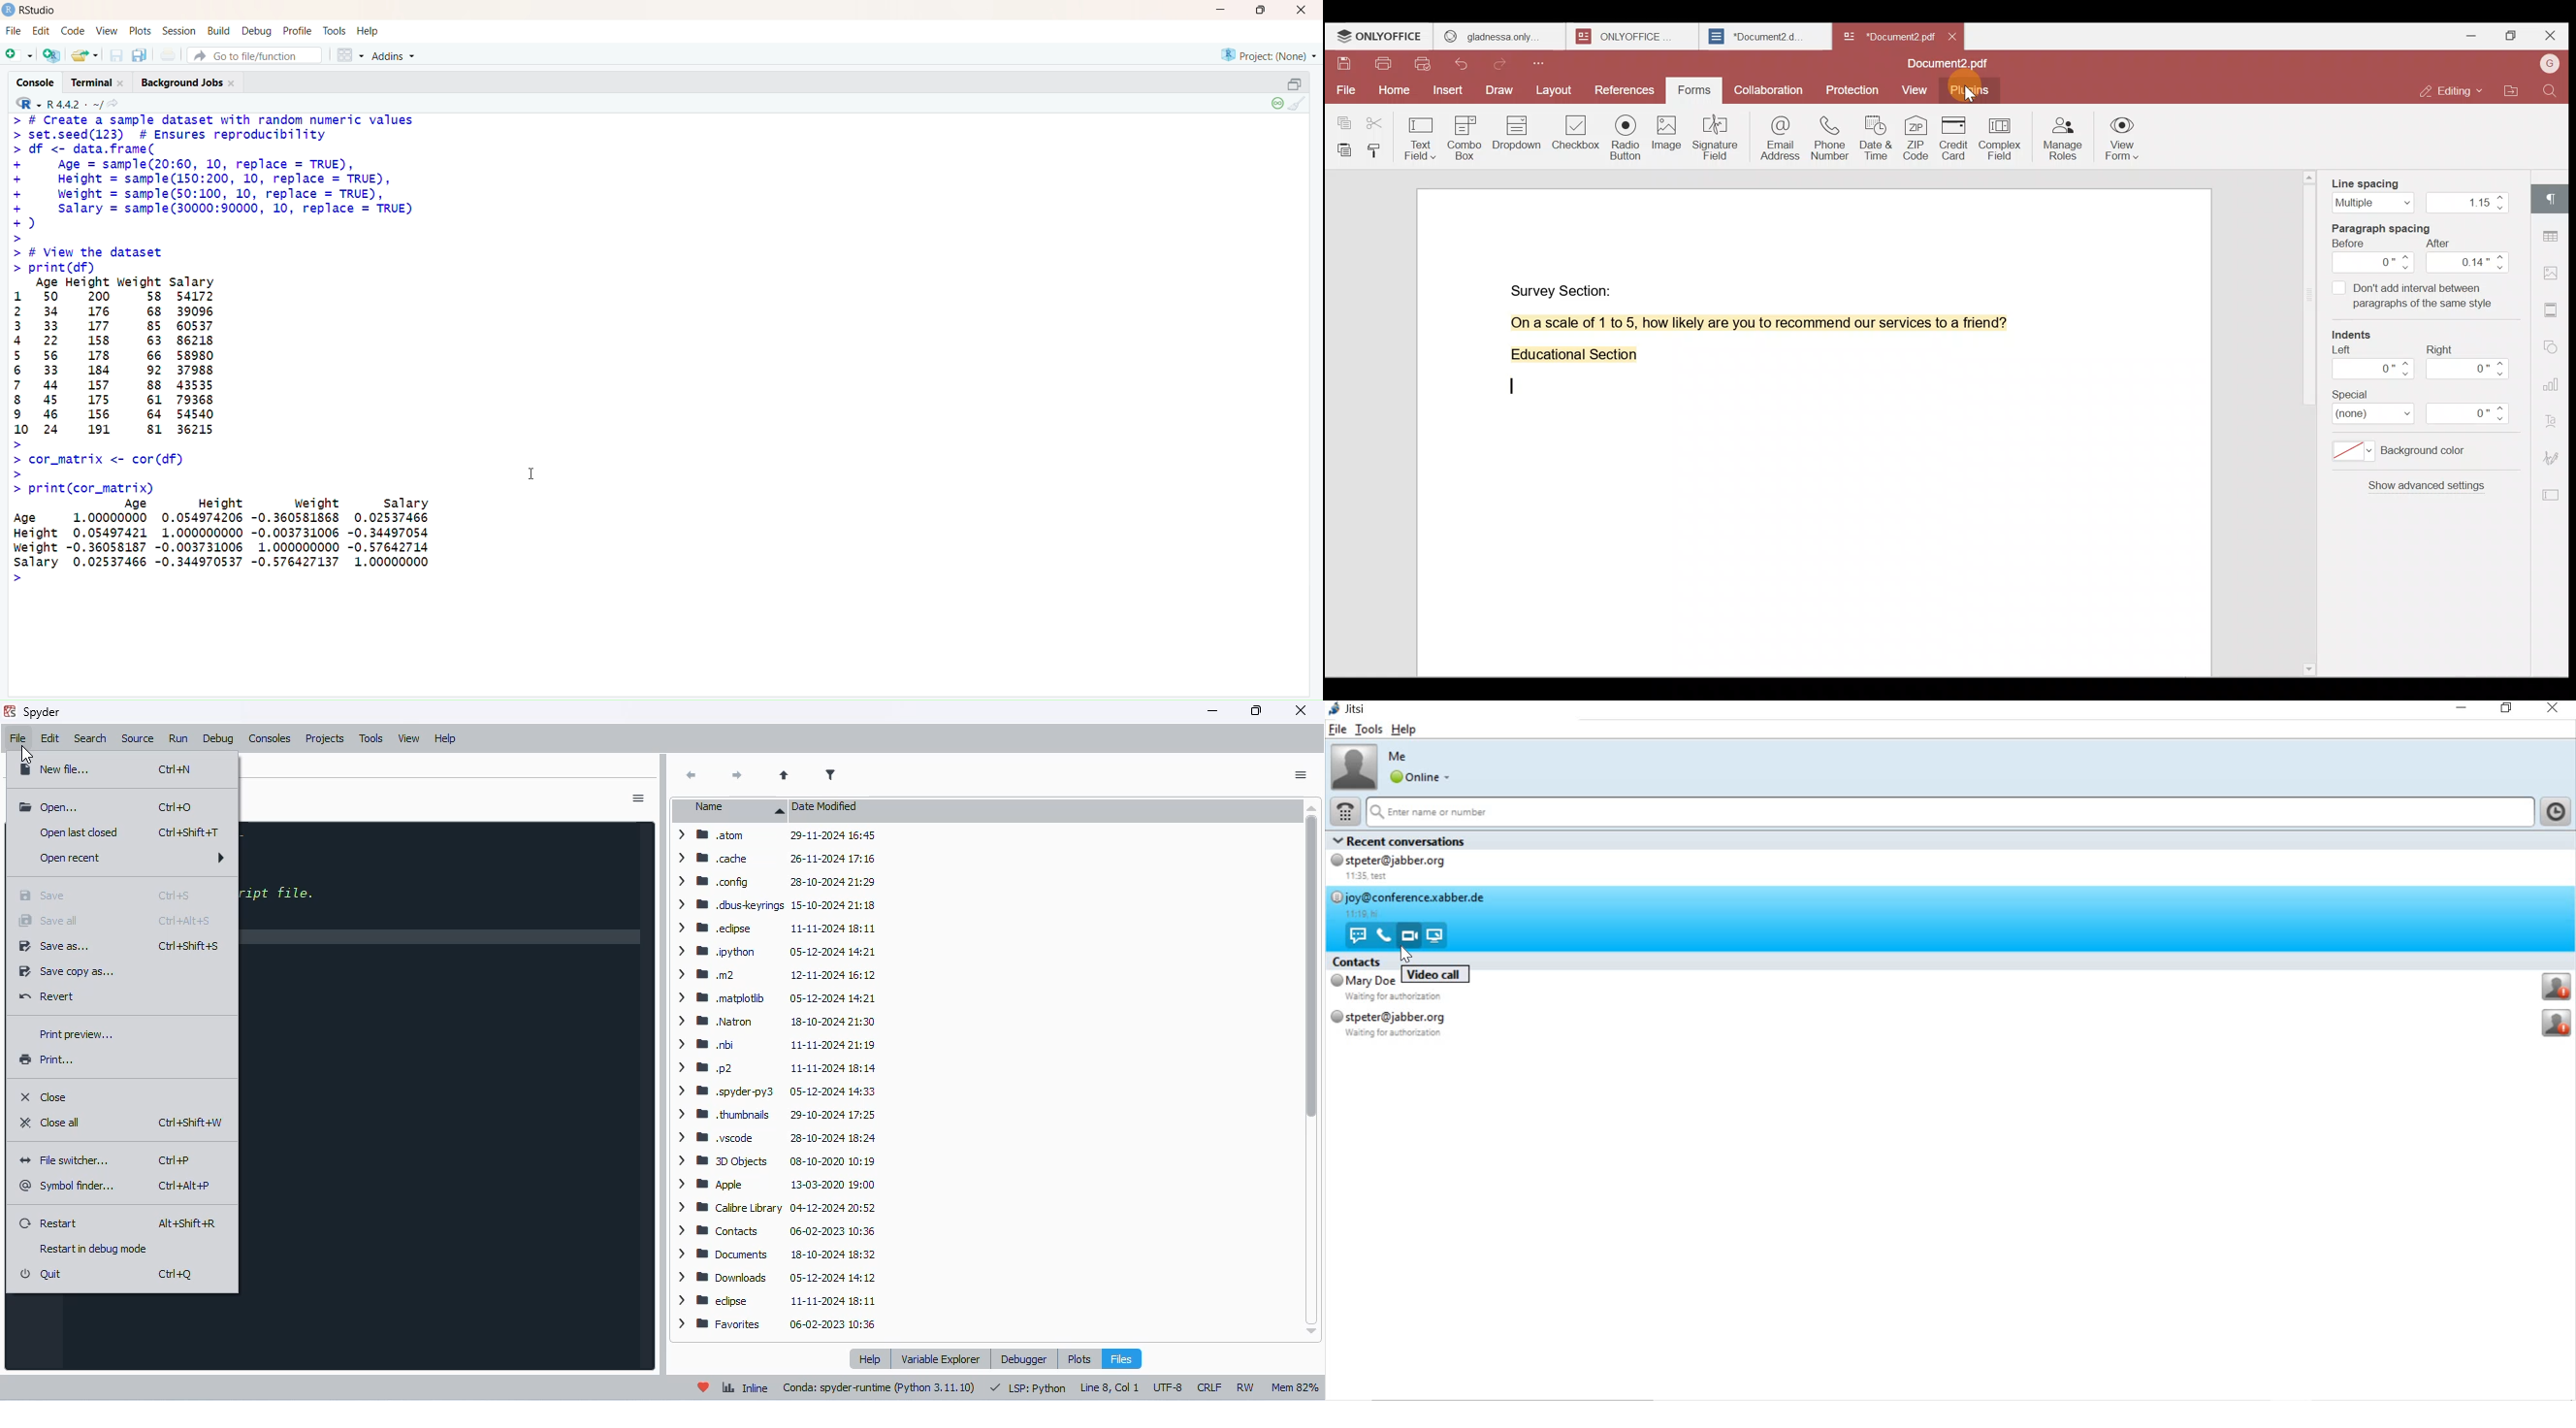 The width and height of the screenshot is (2576, 1428). What do you see at coordinates (1915, 91) in the screenshot?
I see `View` at bounding box center [1915, 91].